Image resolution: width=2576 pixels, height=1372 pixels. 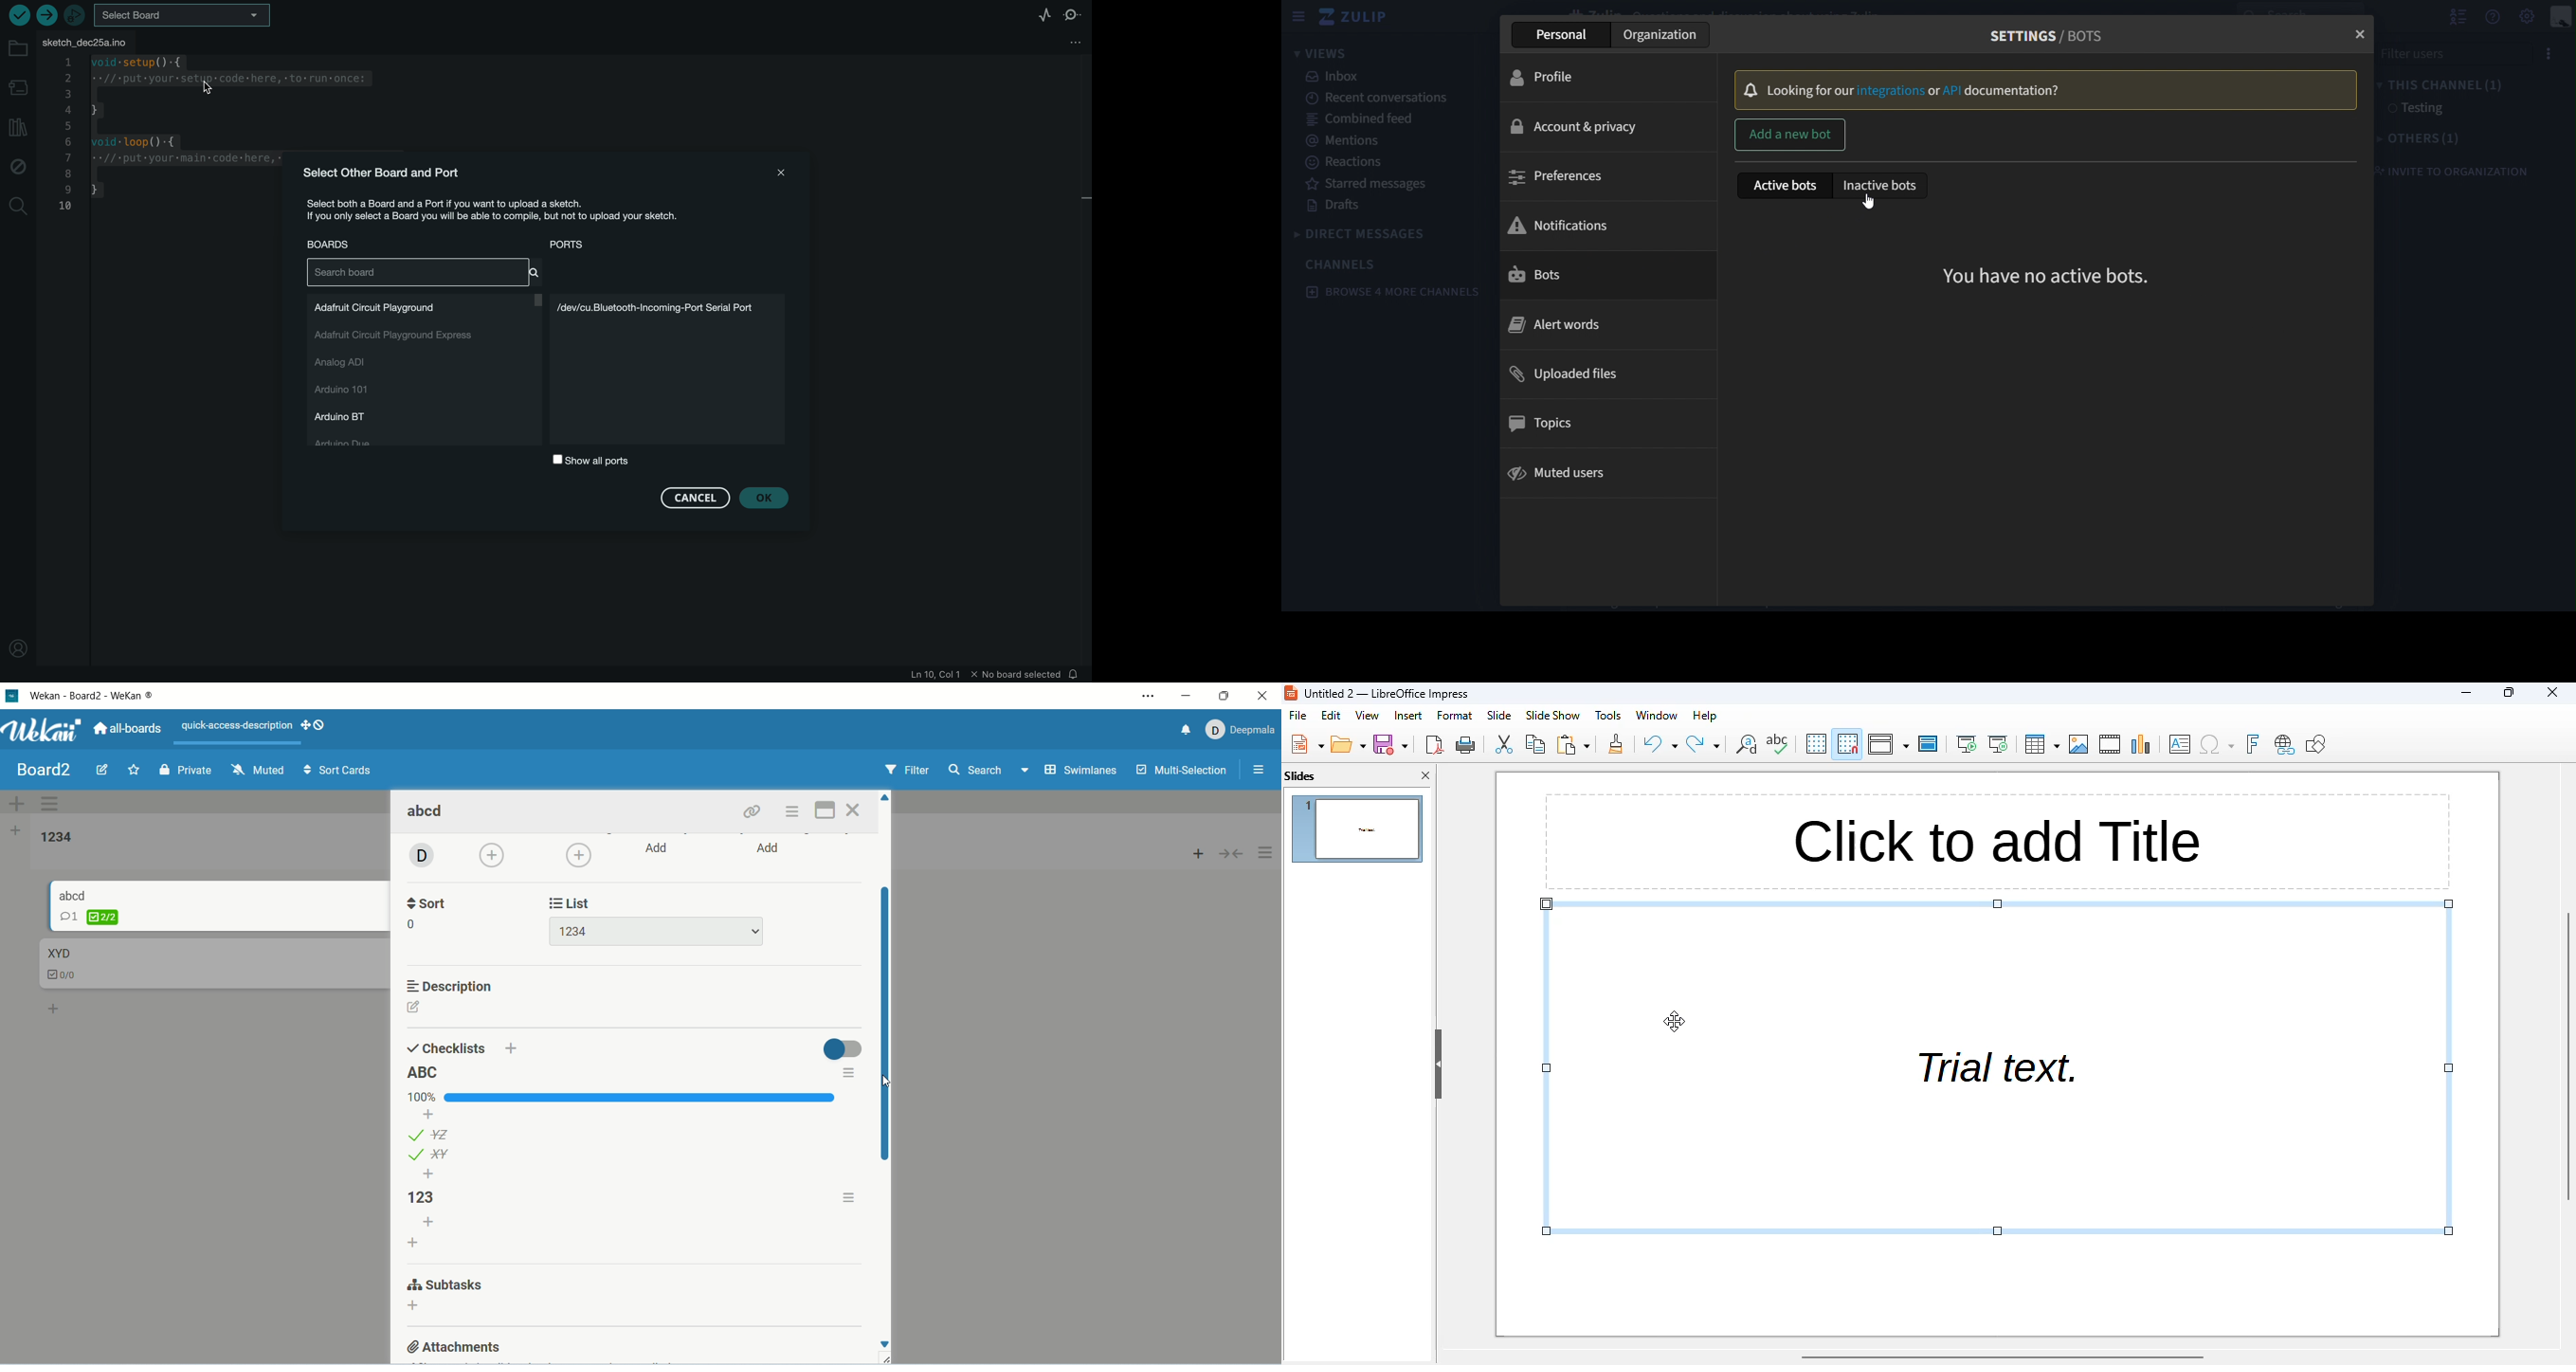 What do you see at coordinates (1223, 696) in the screenshot?
I see `maximize` at bounding box center [1223, 696].